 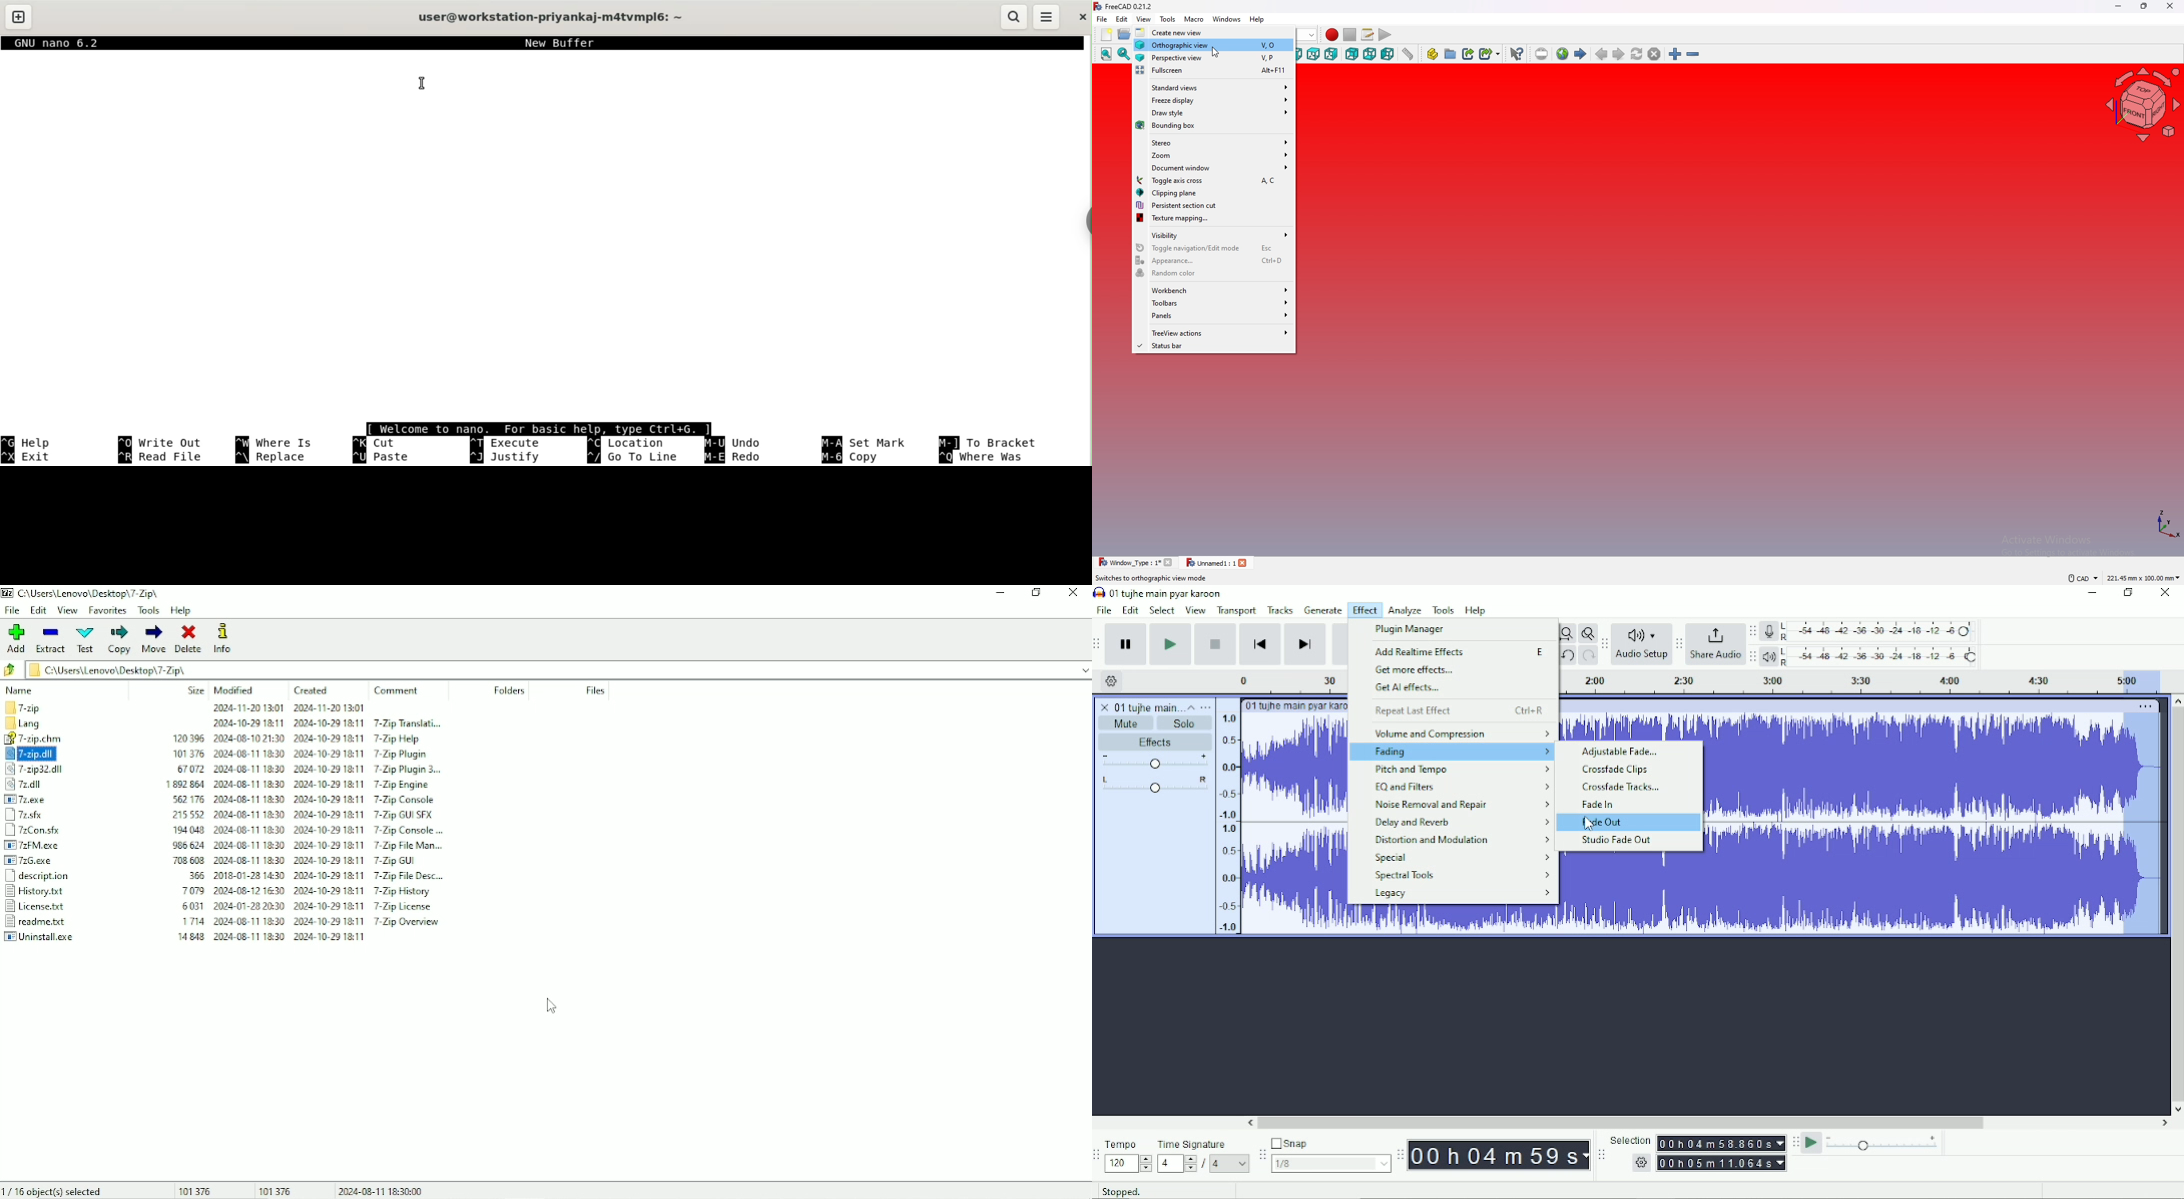 I want to click on Spectral Tools, so click(x=1463, y=876).